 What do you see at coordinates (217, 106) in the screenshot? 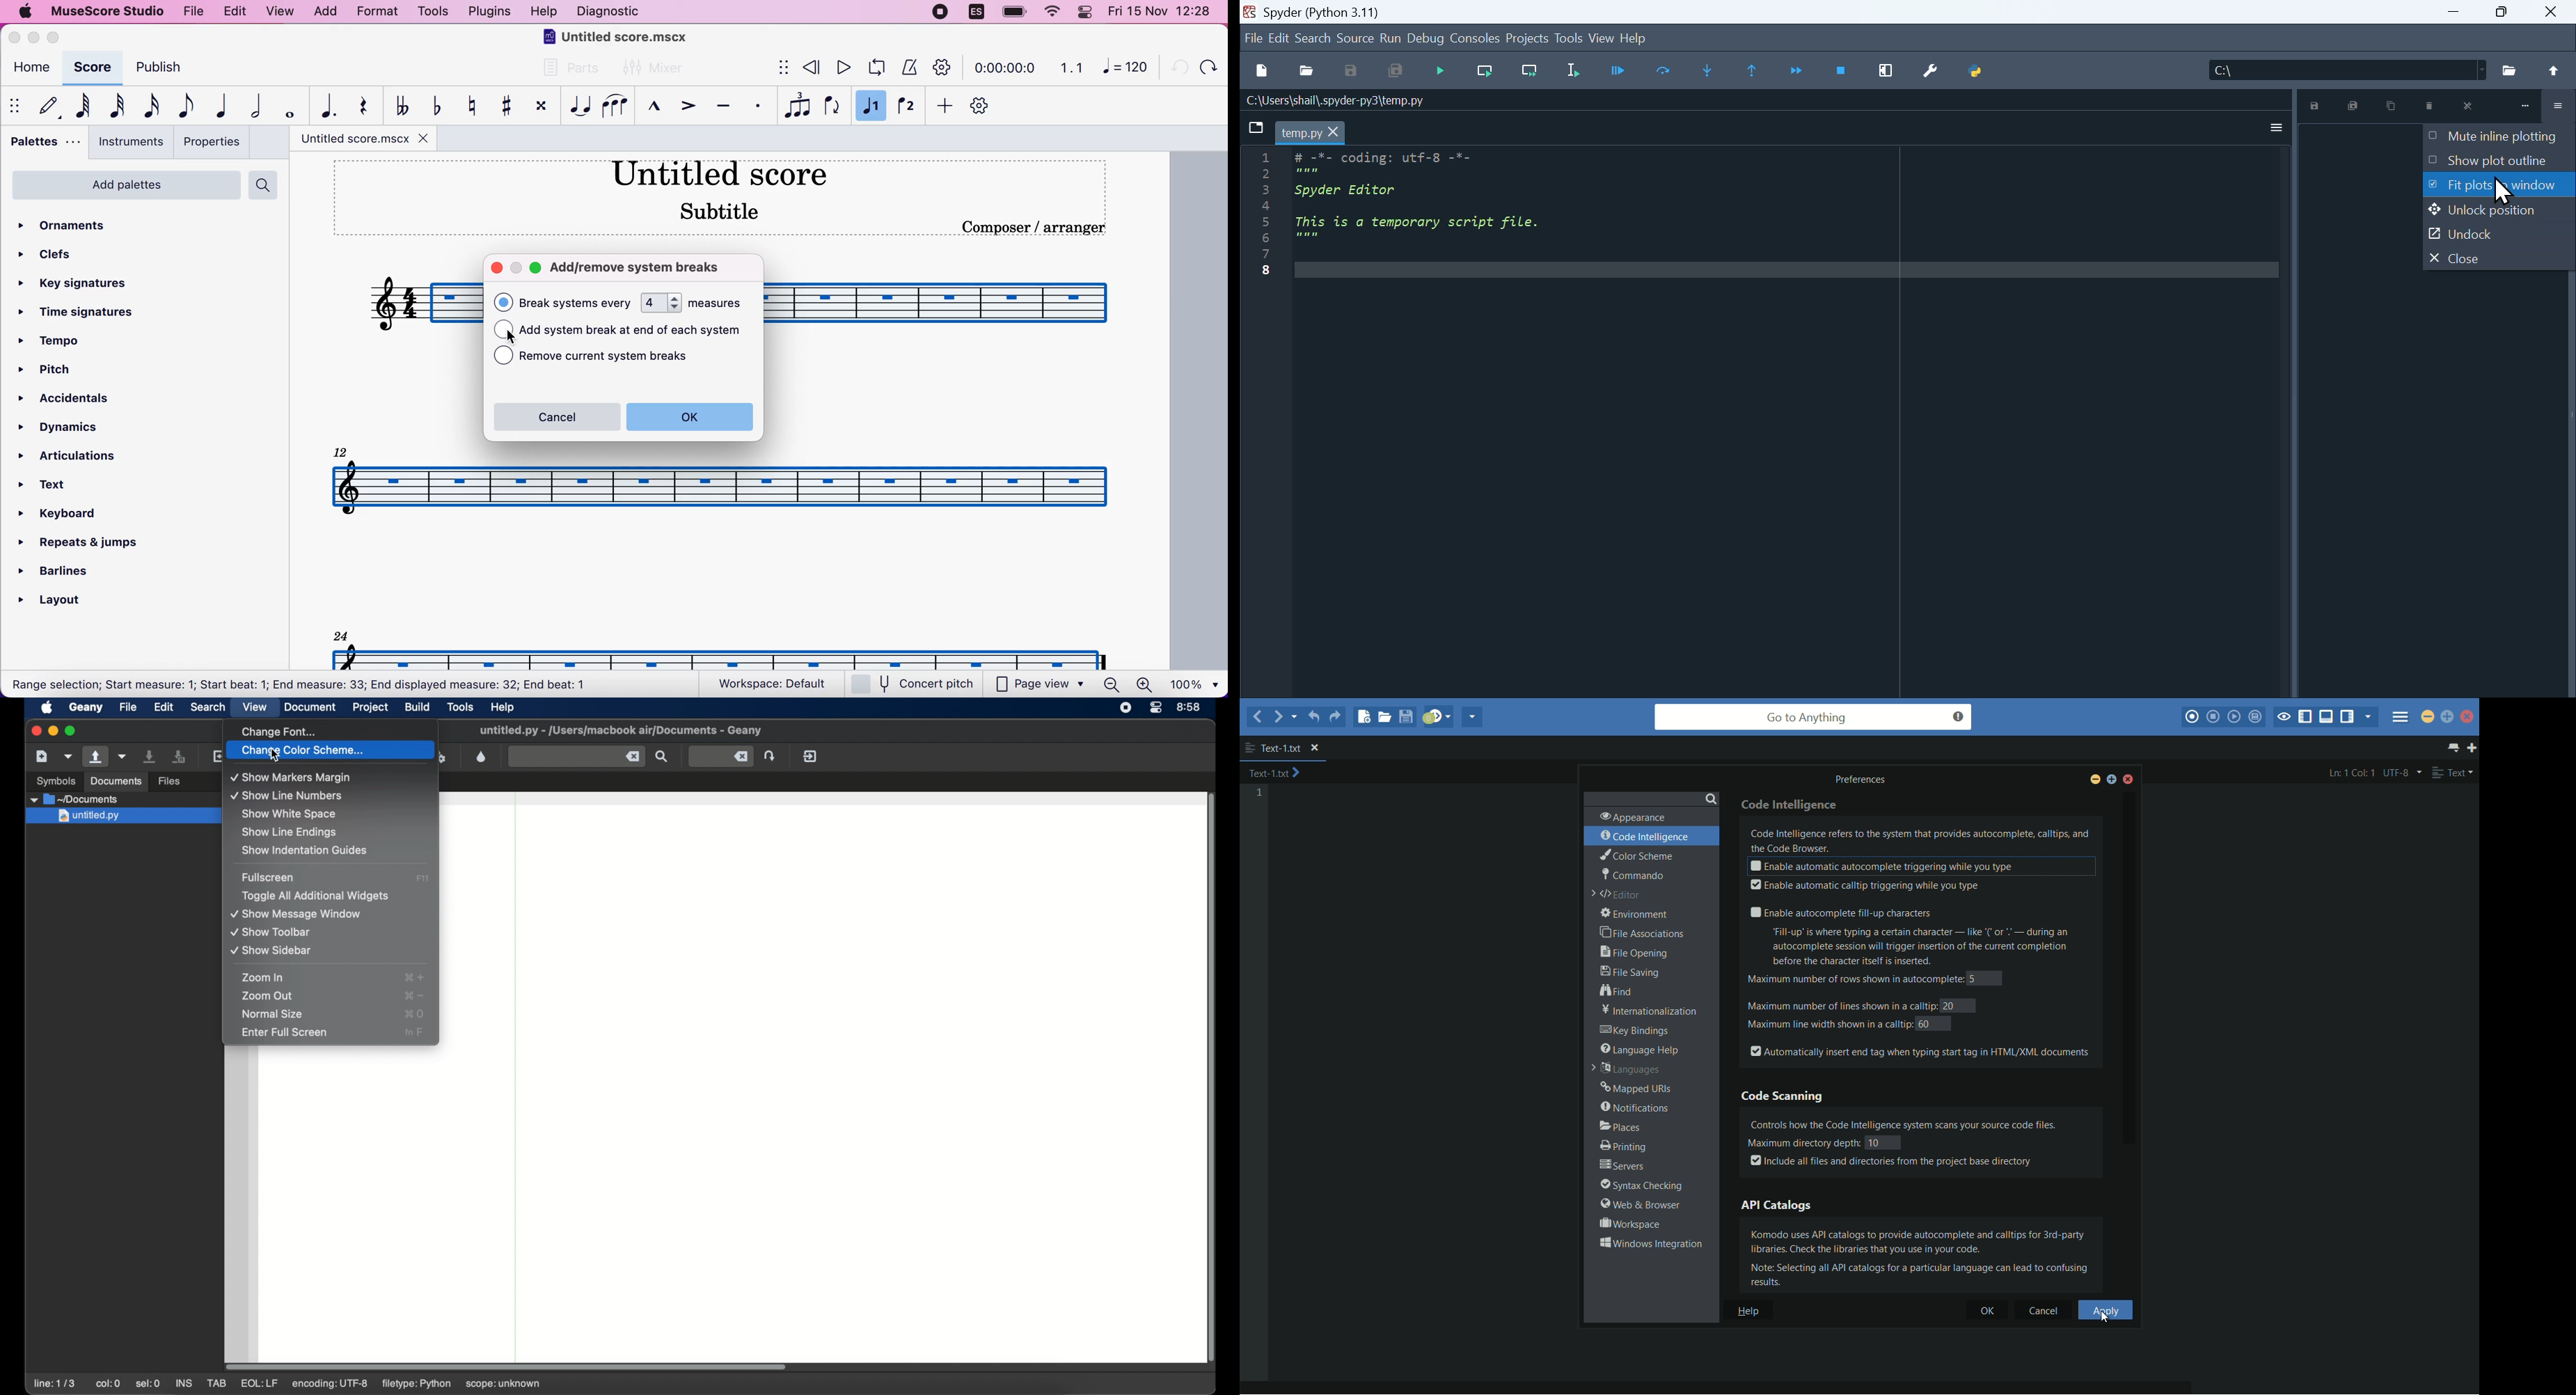
I see `quarter note` at bounding box center [217, 106].